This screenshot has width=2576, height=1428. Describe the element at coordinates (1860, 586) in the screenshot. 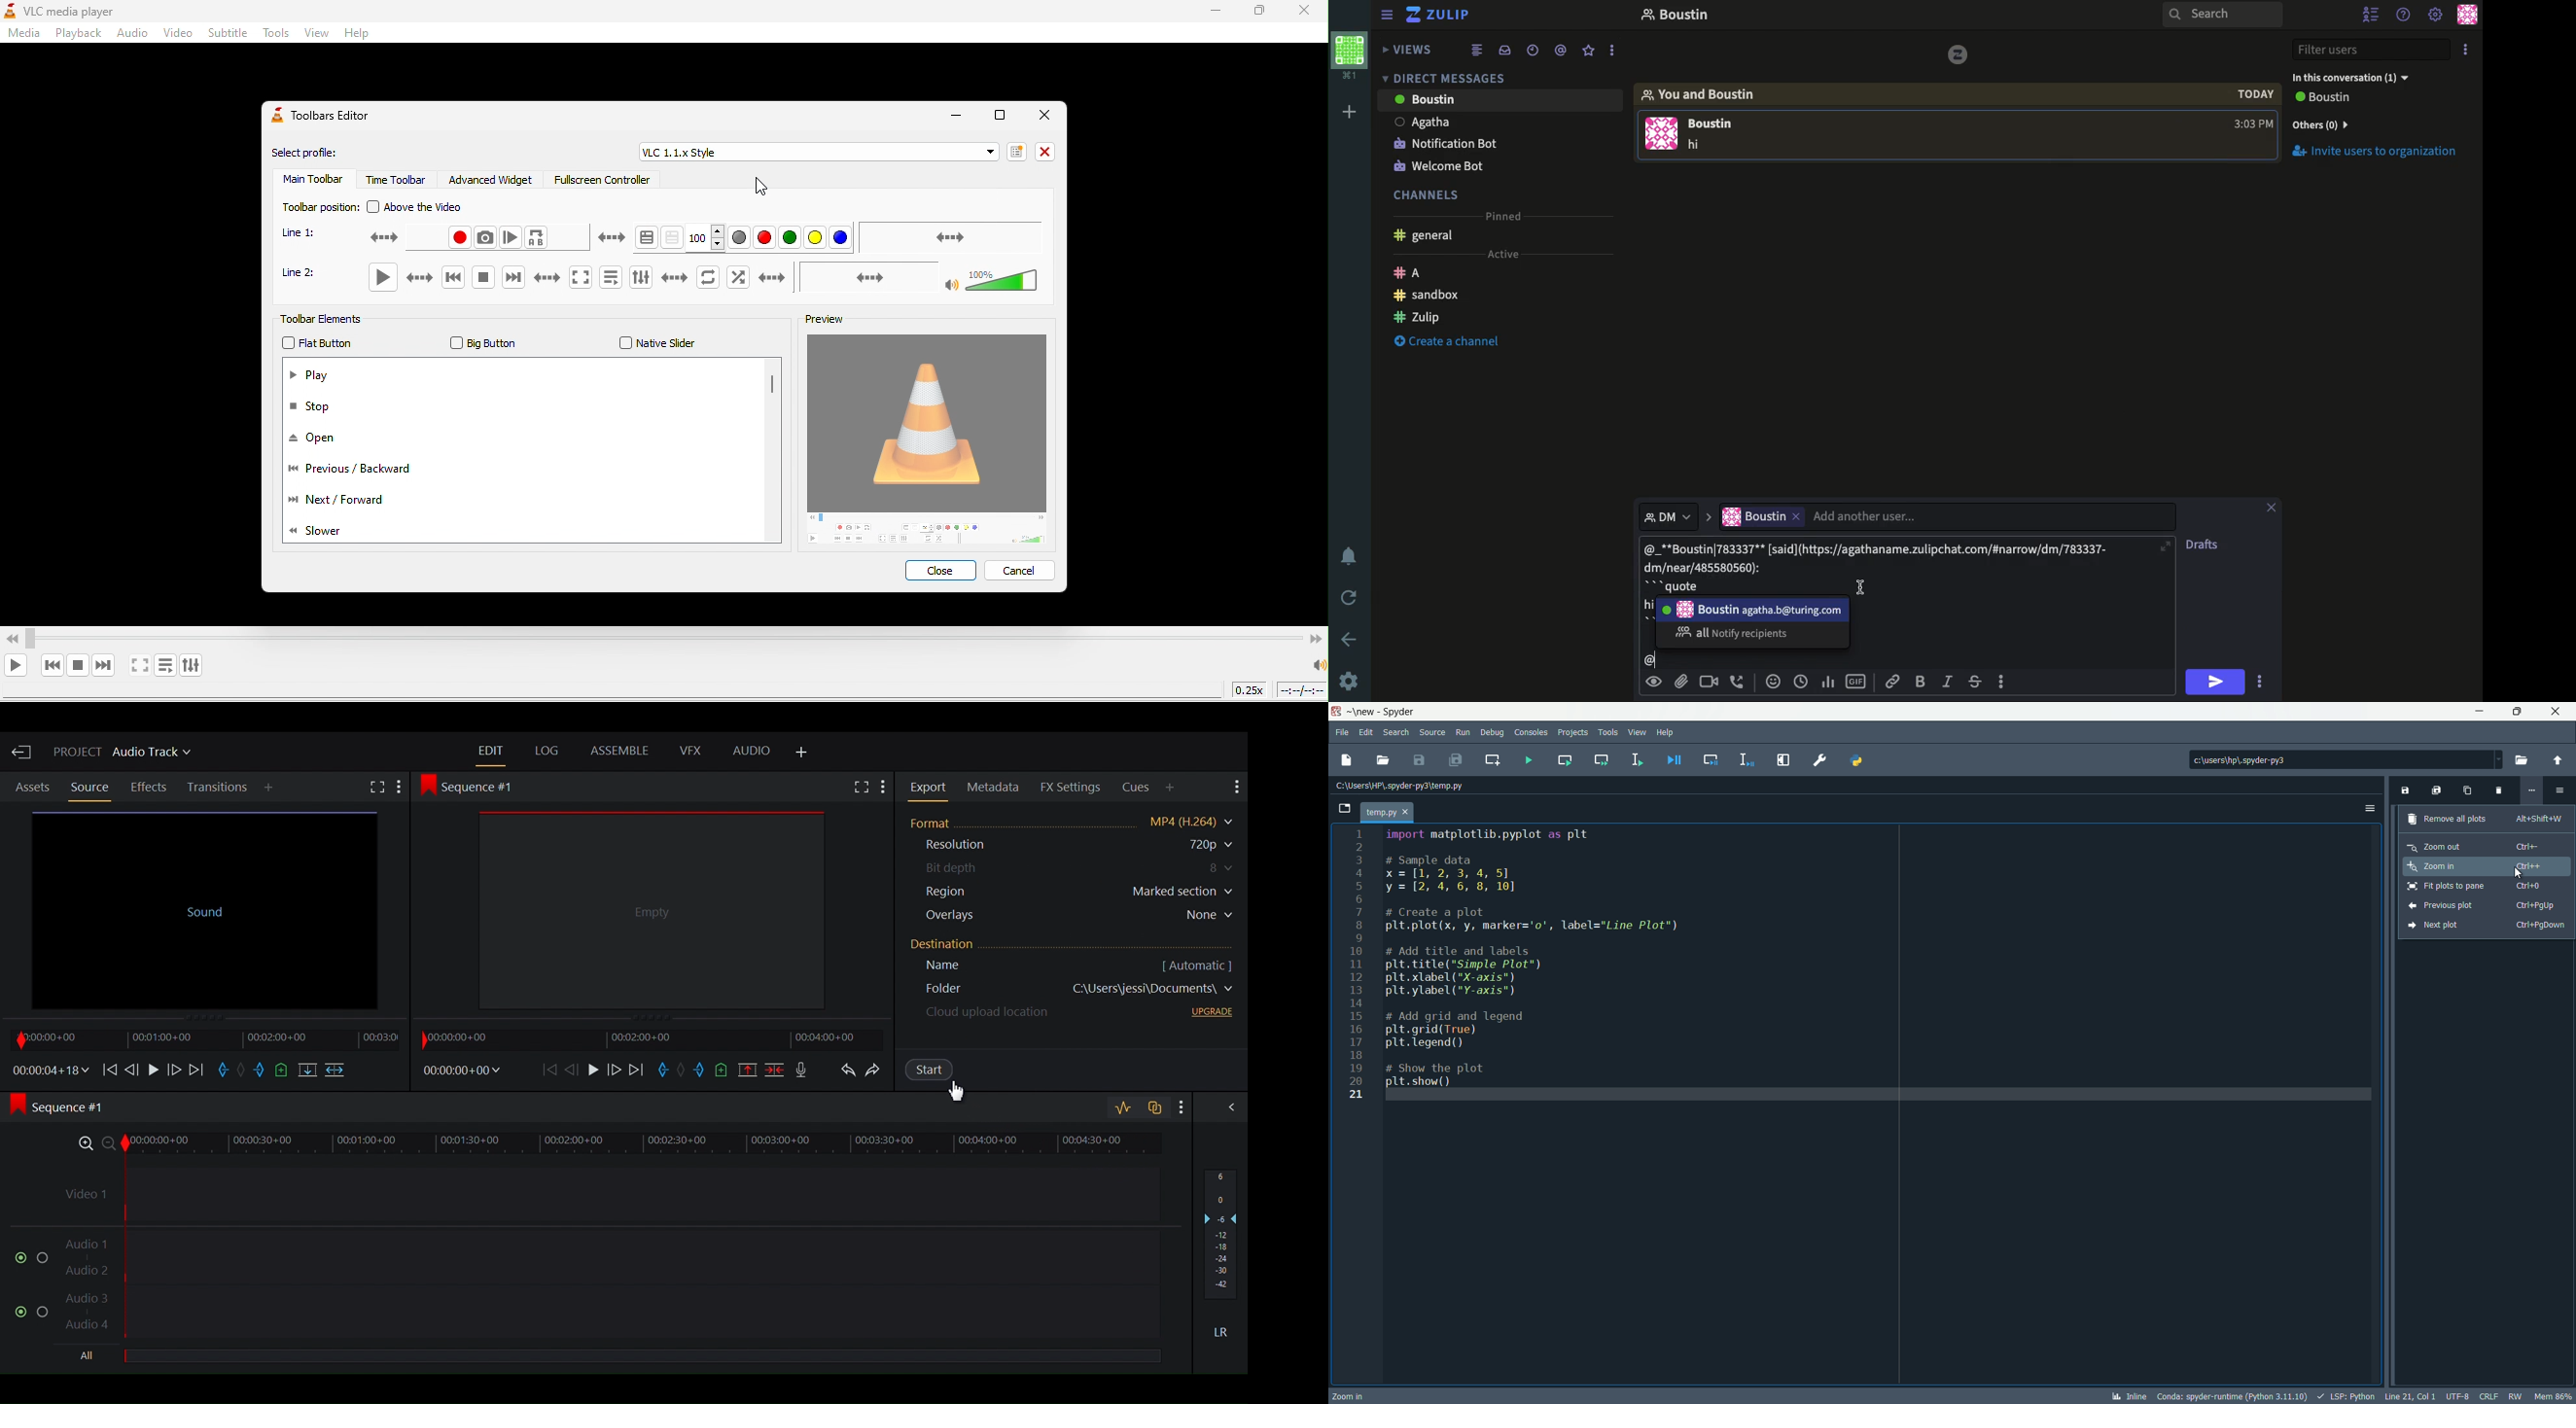

I see `Mouse Cursor` at that location.